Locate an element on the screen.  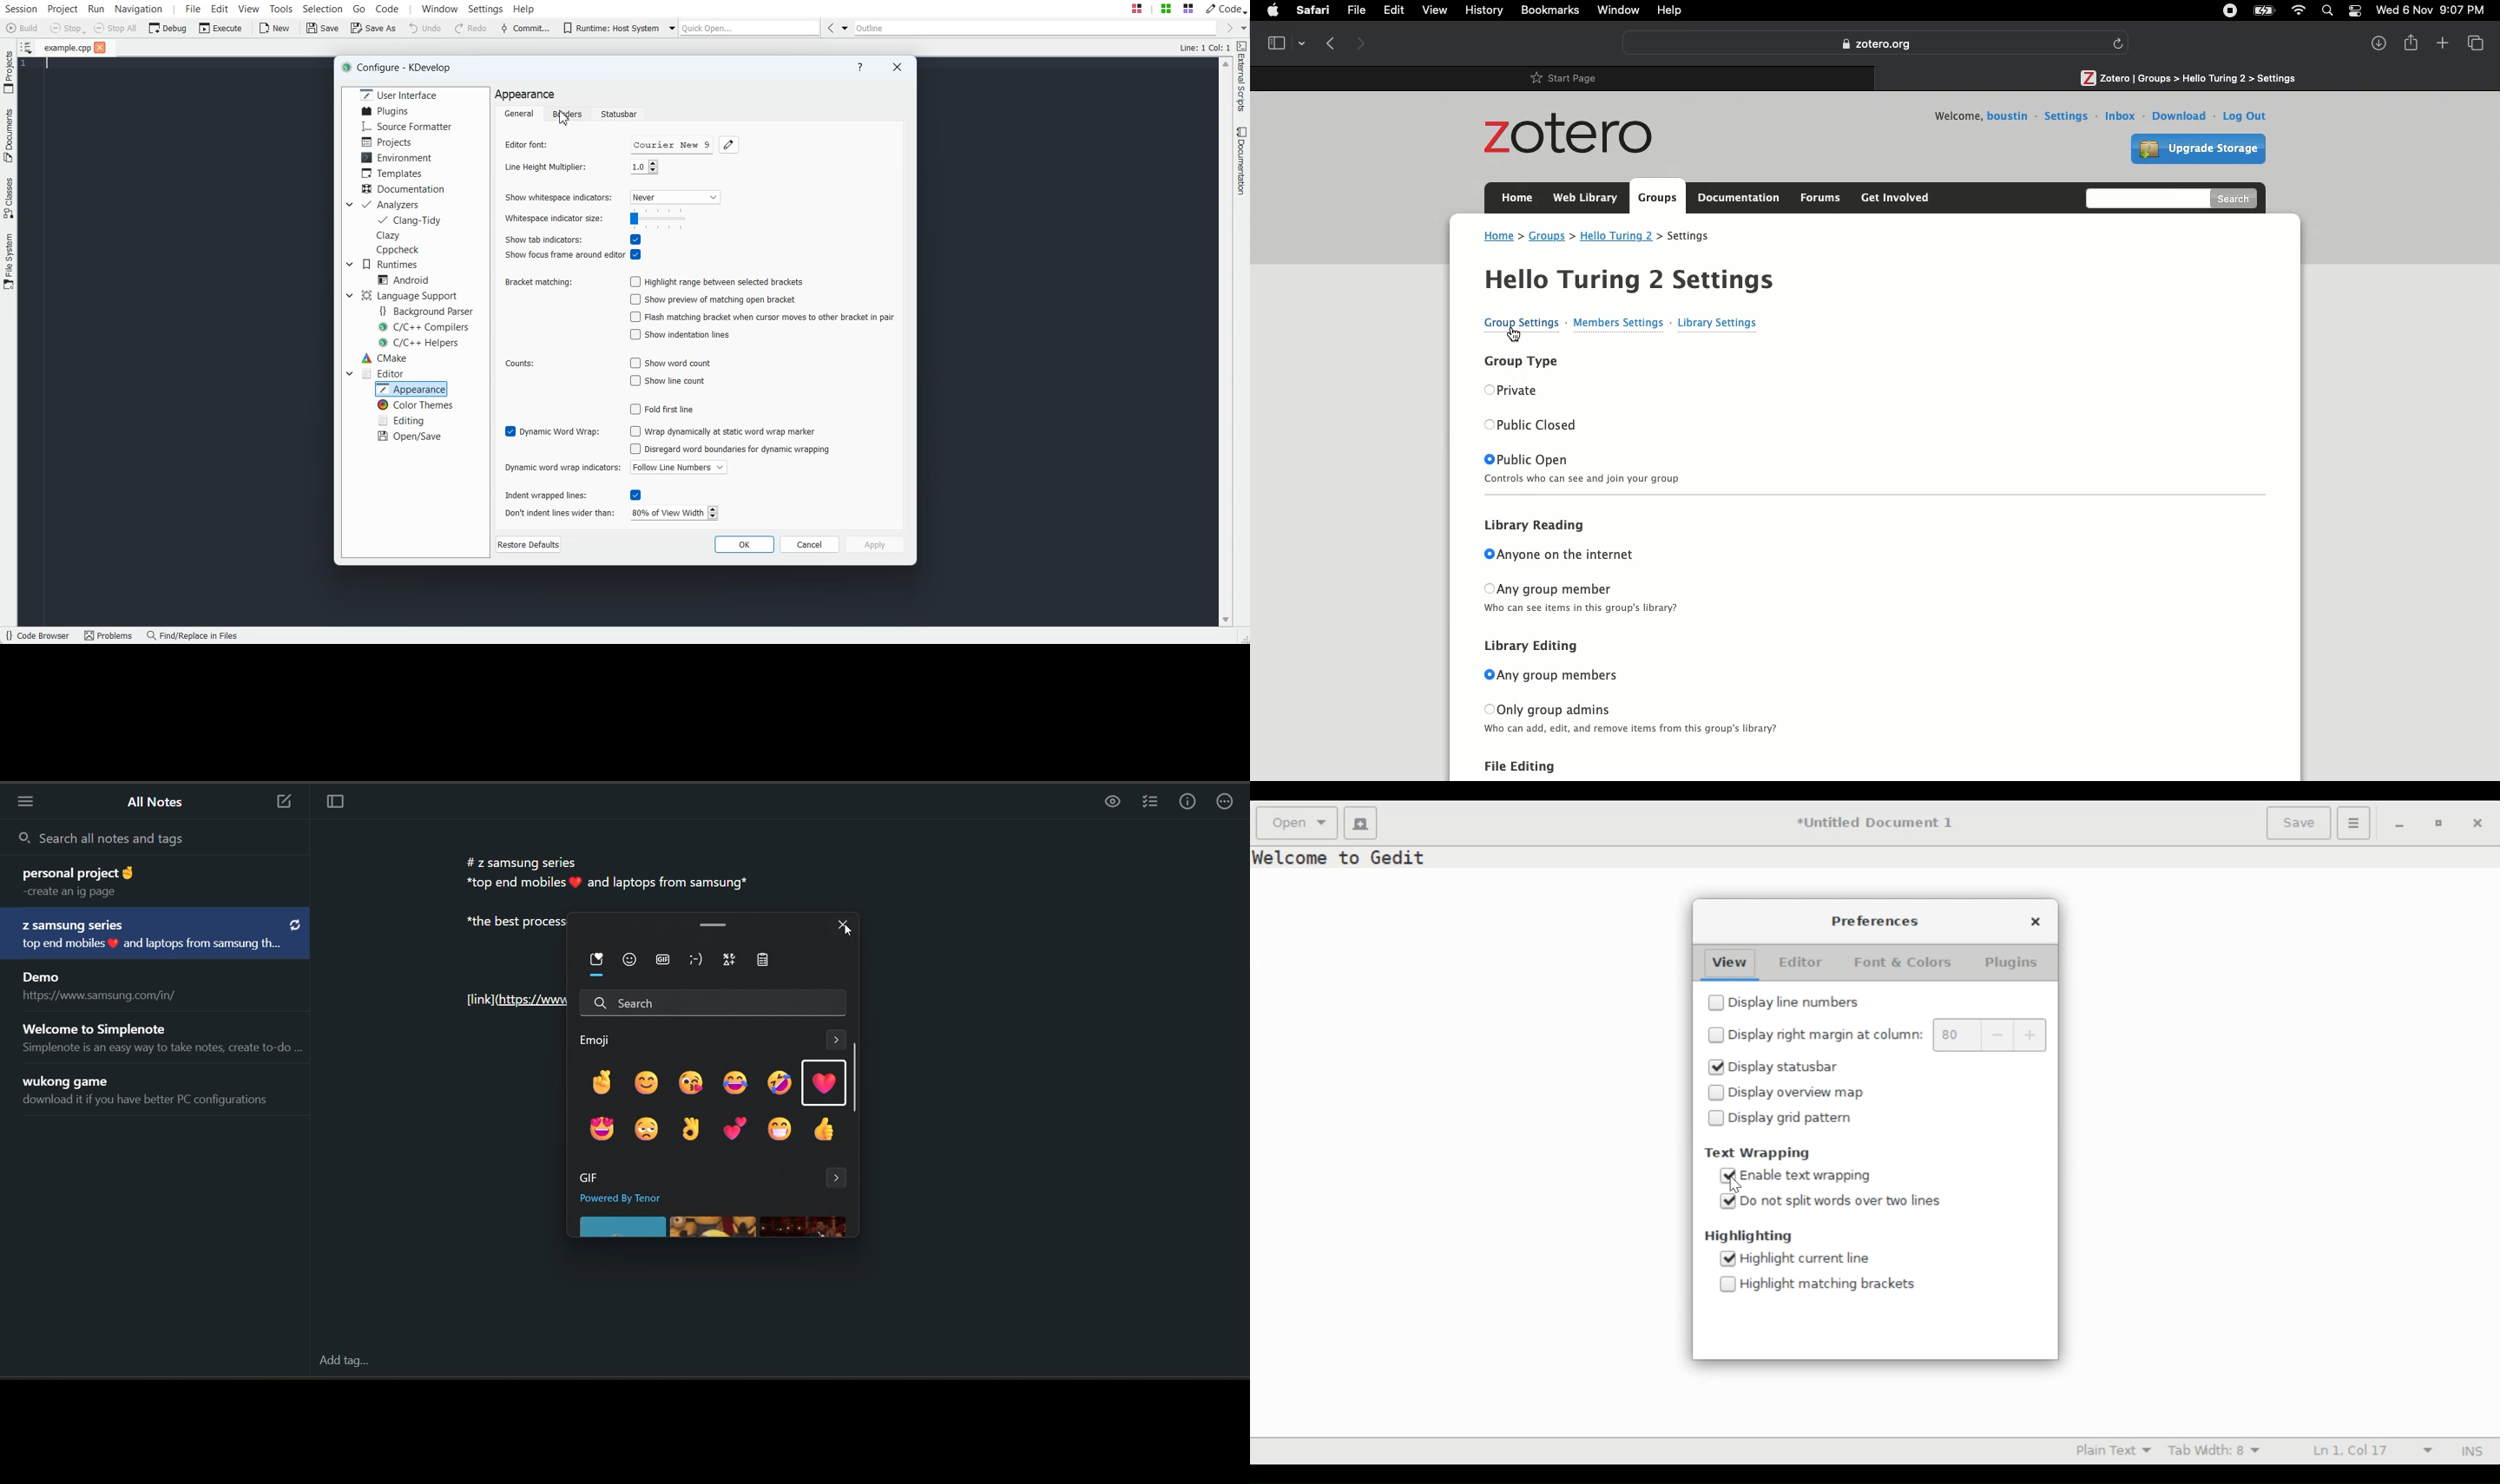
note title and preview is located at coordinates (159, 1037).